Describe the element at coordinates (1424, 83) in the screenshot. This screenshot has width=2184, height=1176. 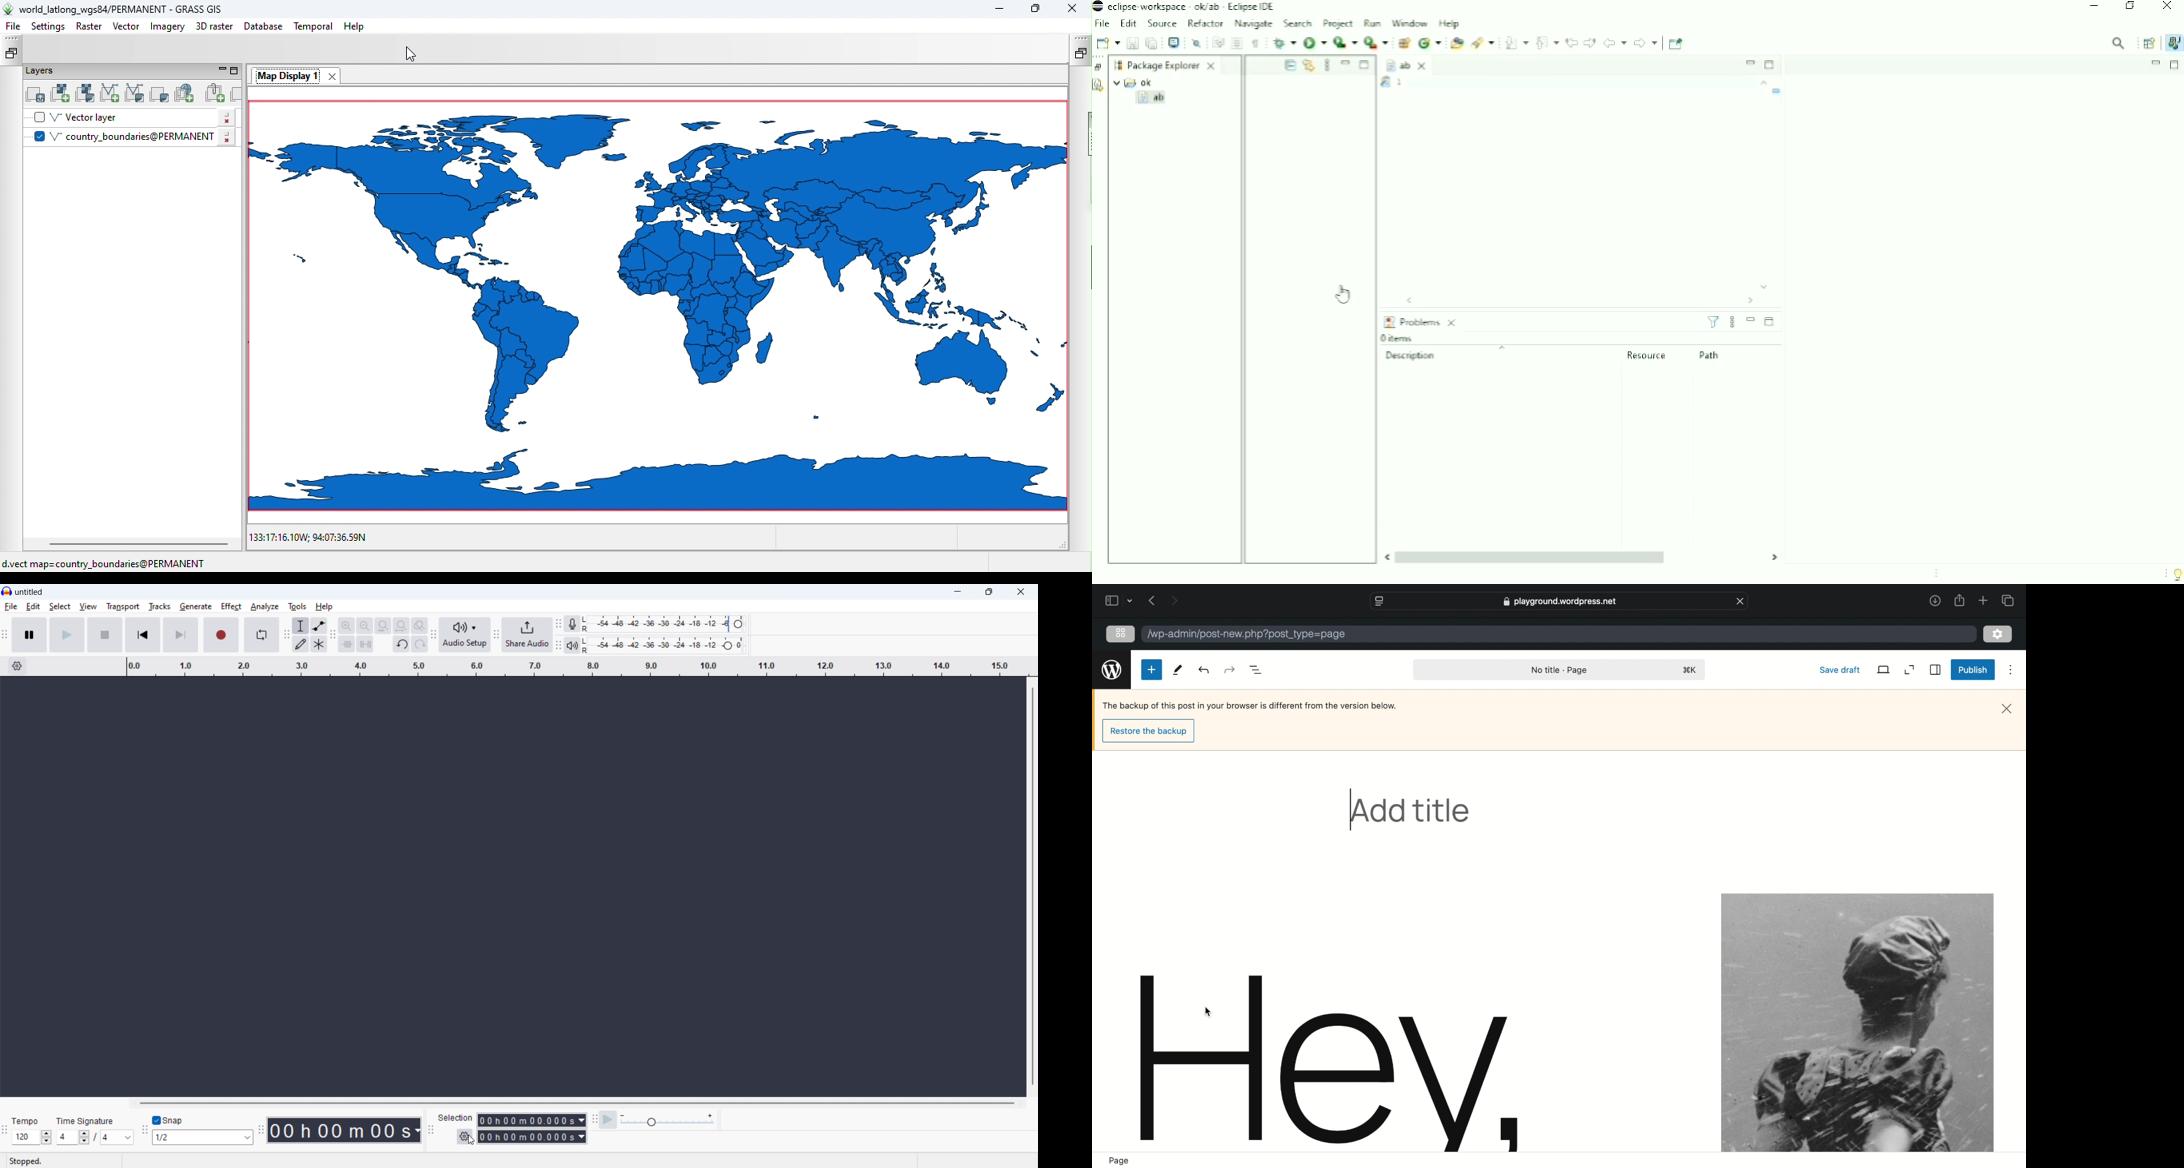
I see `Task` at that location.